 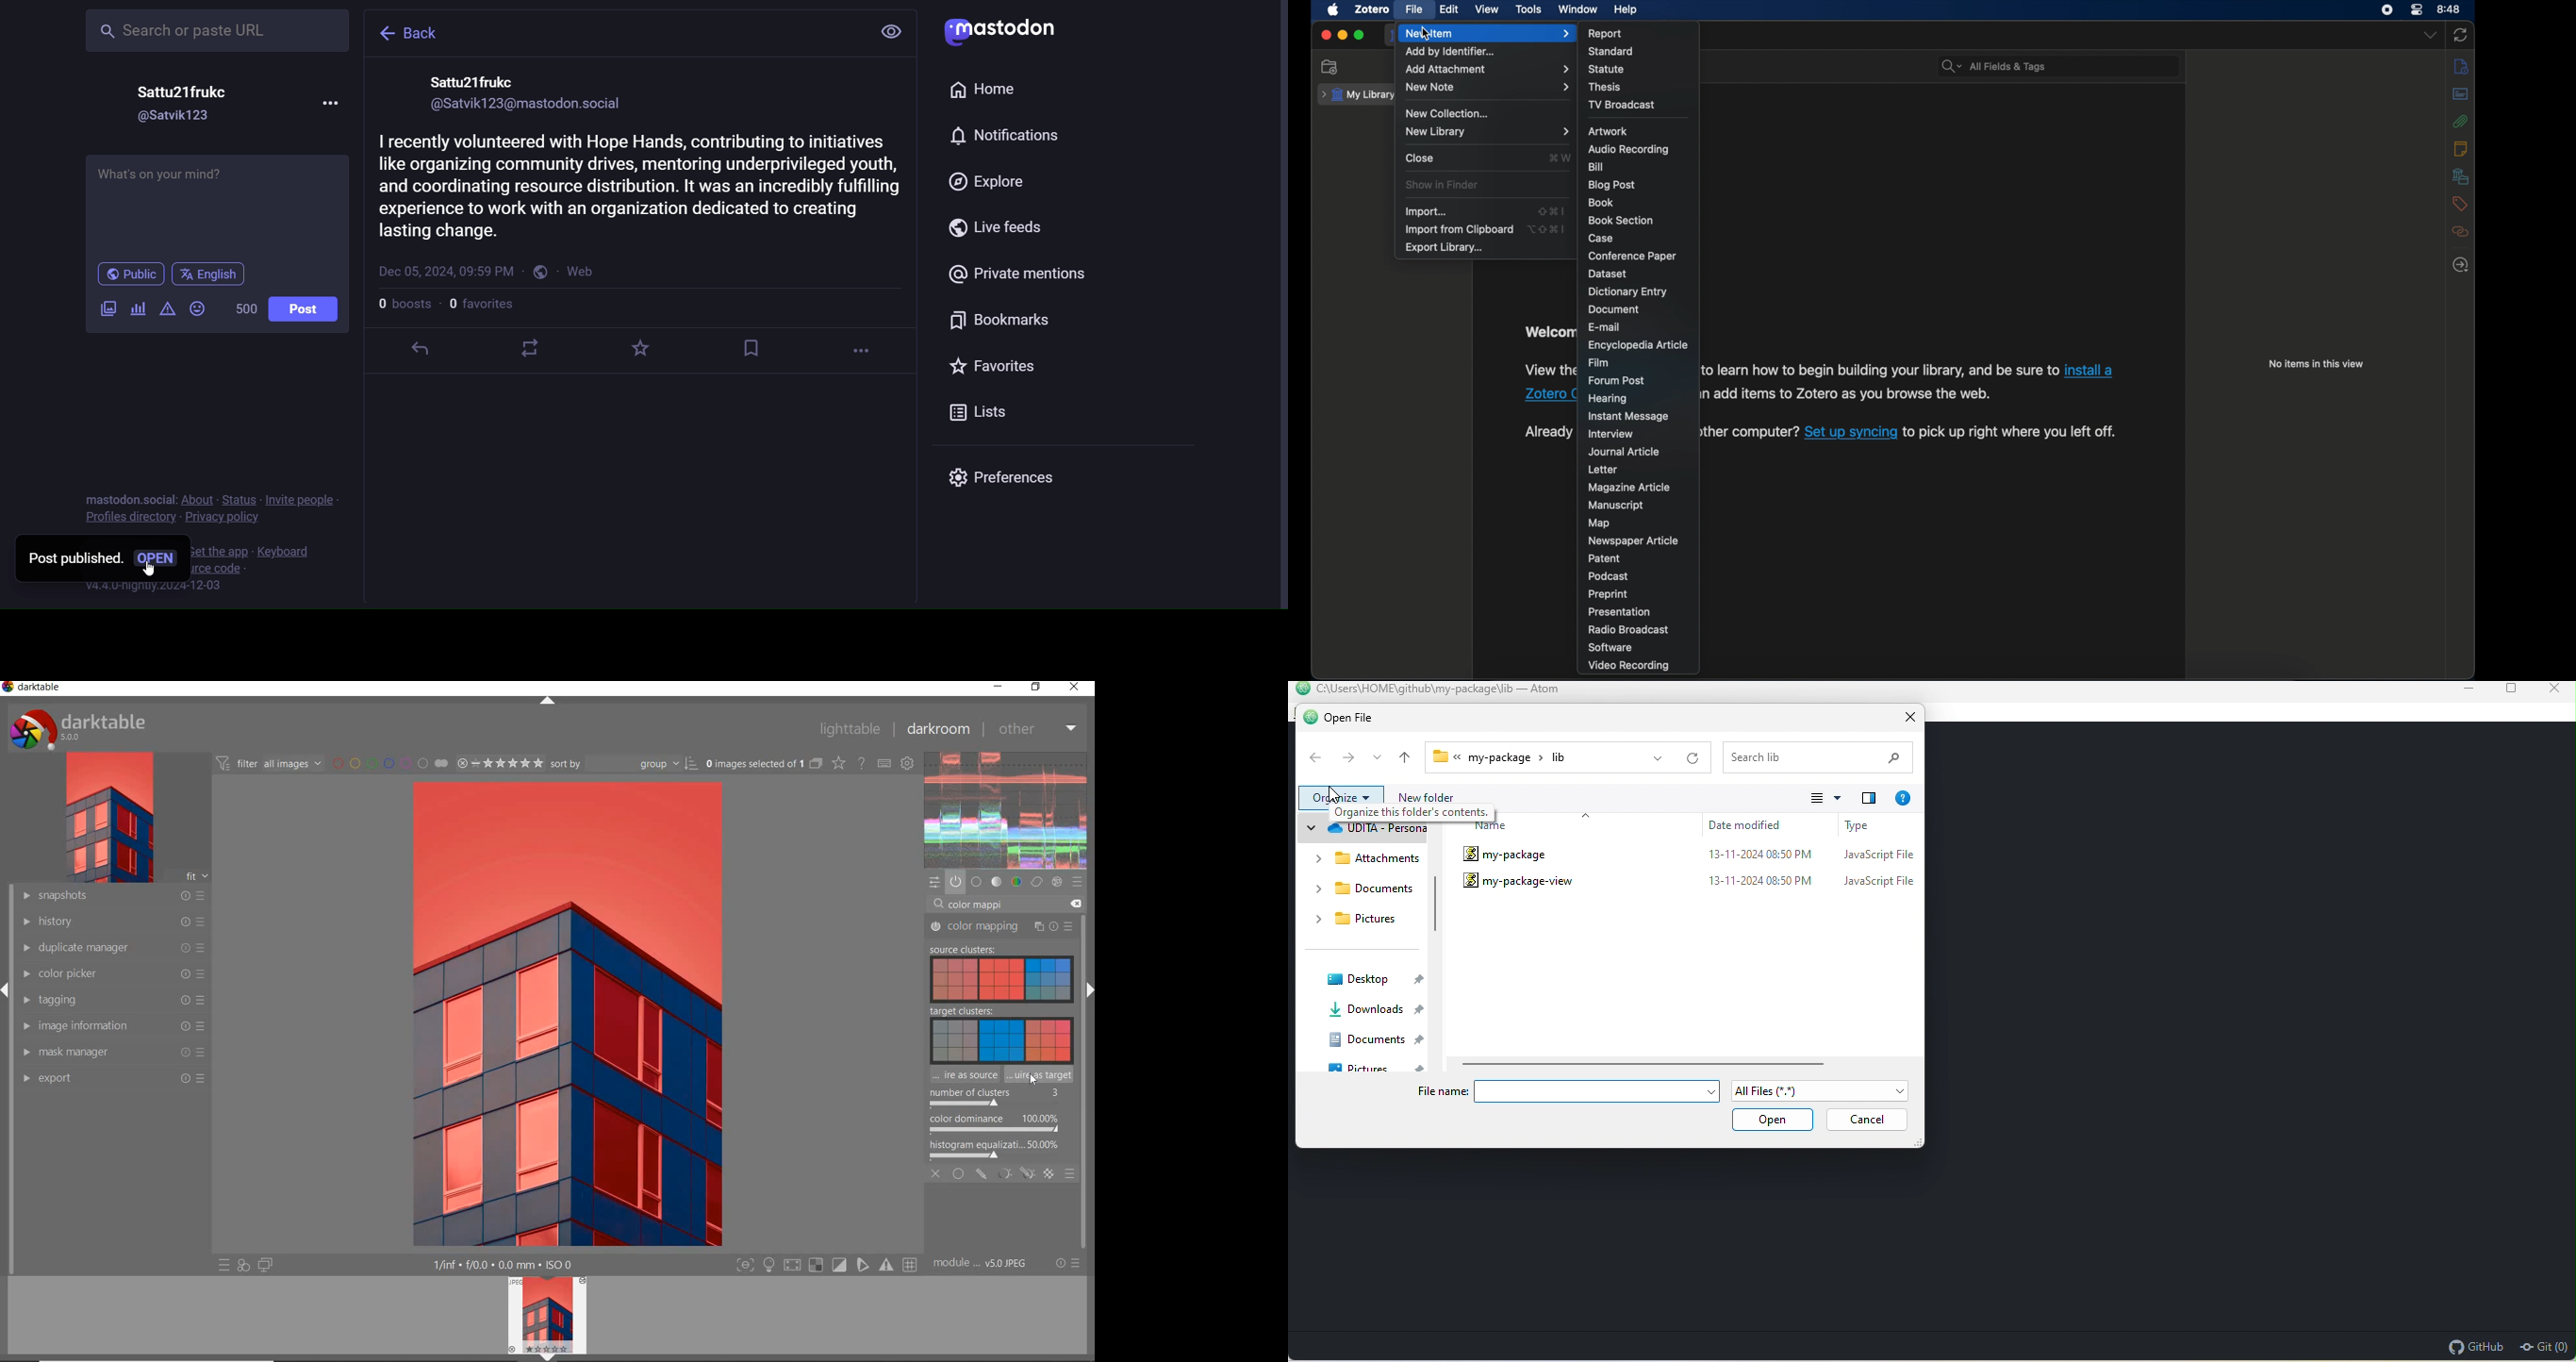 What do you see at coordinates (1606, 86) in the screenshot?
I see `thesis` at bounding box center [1606, 86].